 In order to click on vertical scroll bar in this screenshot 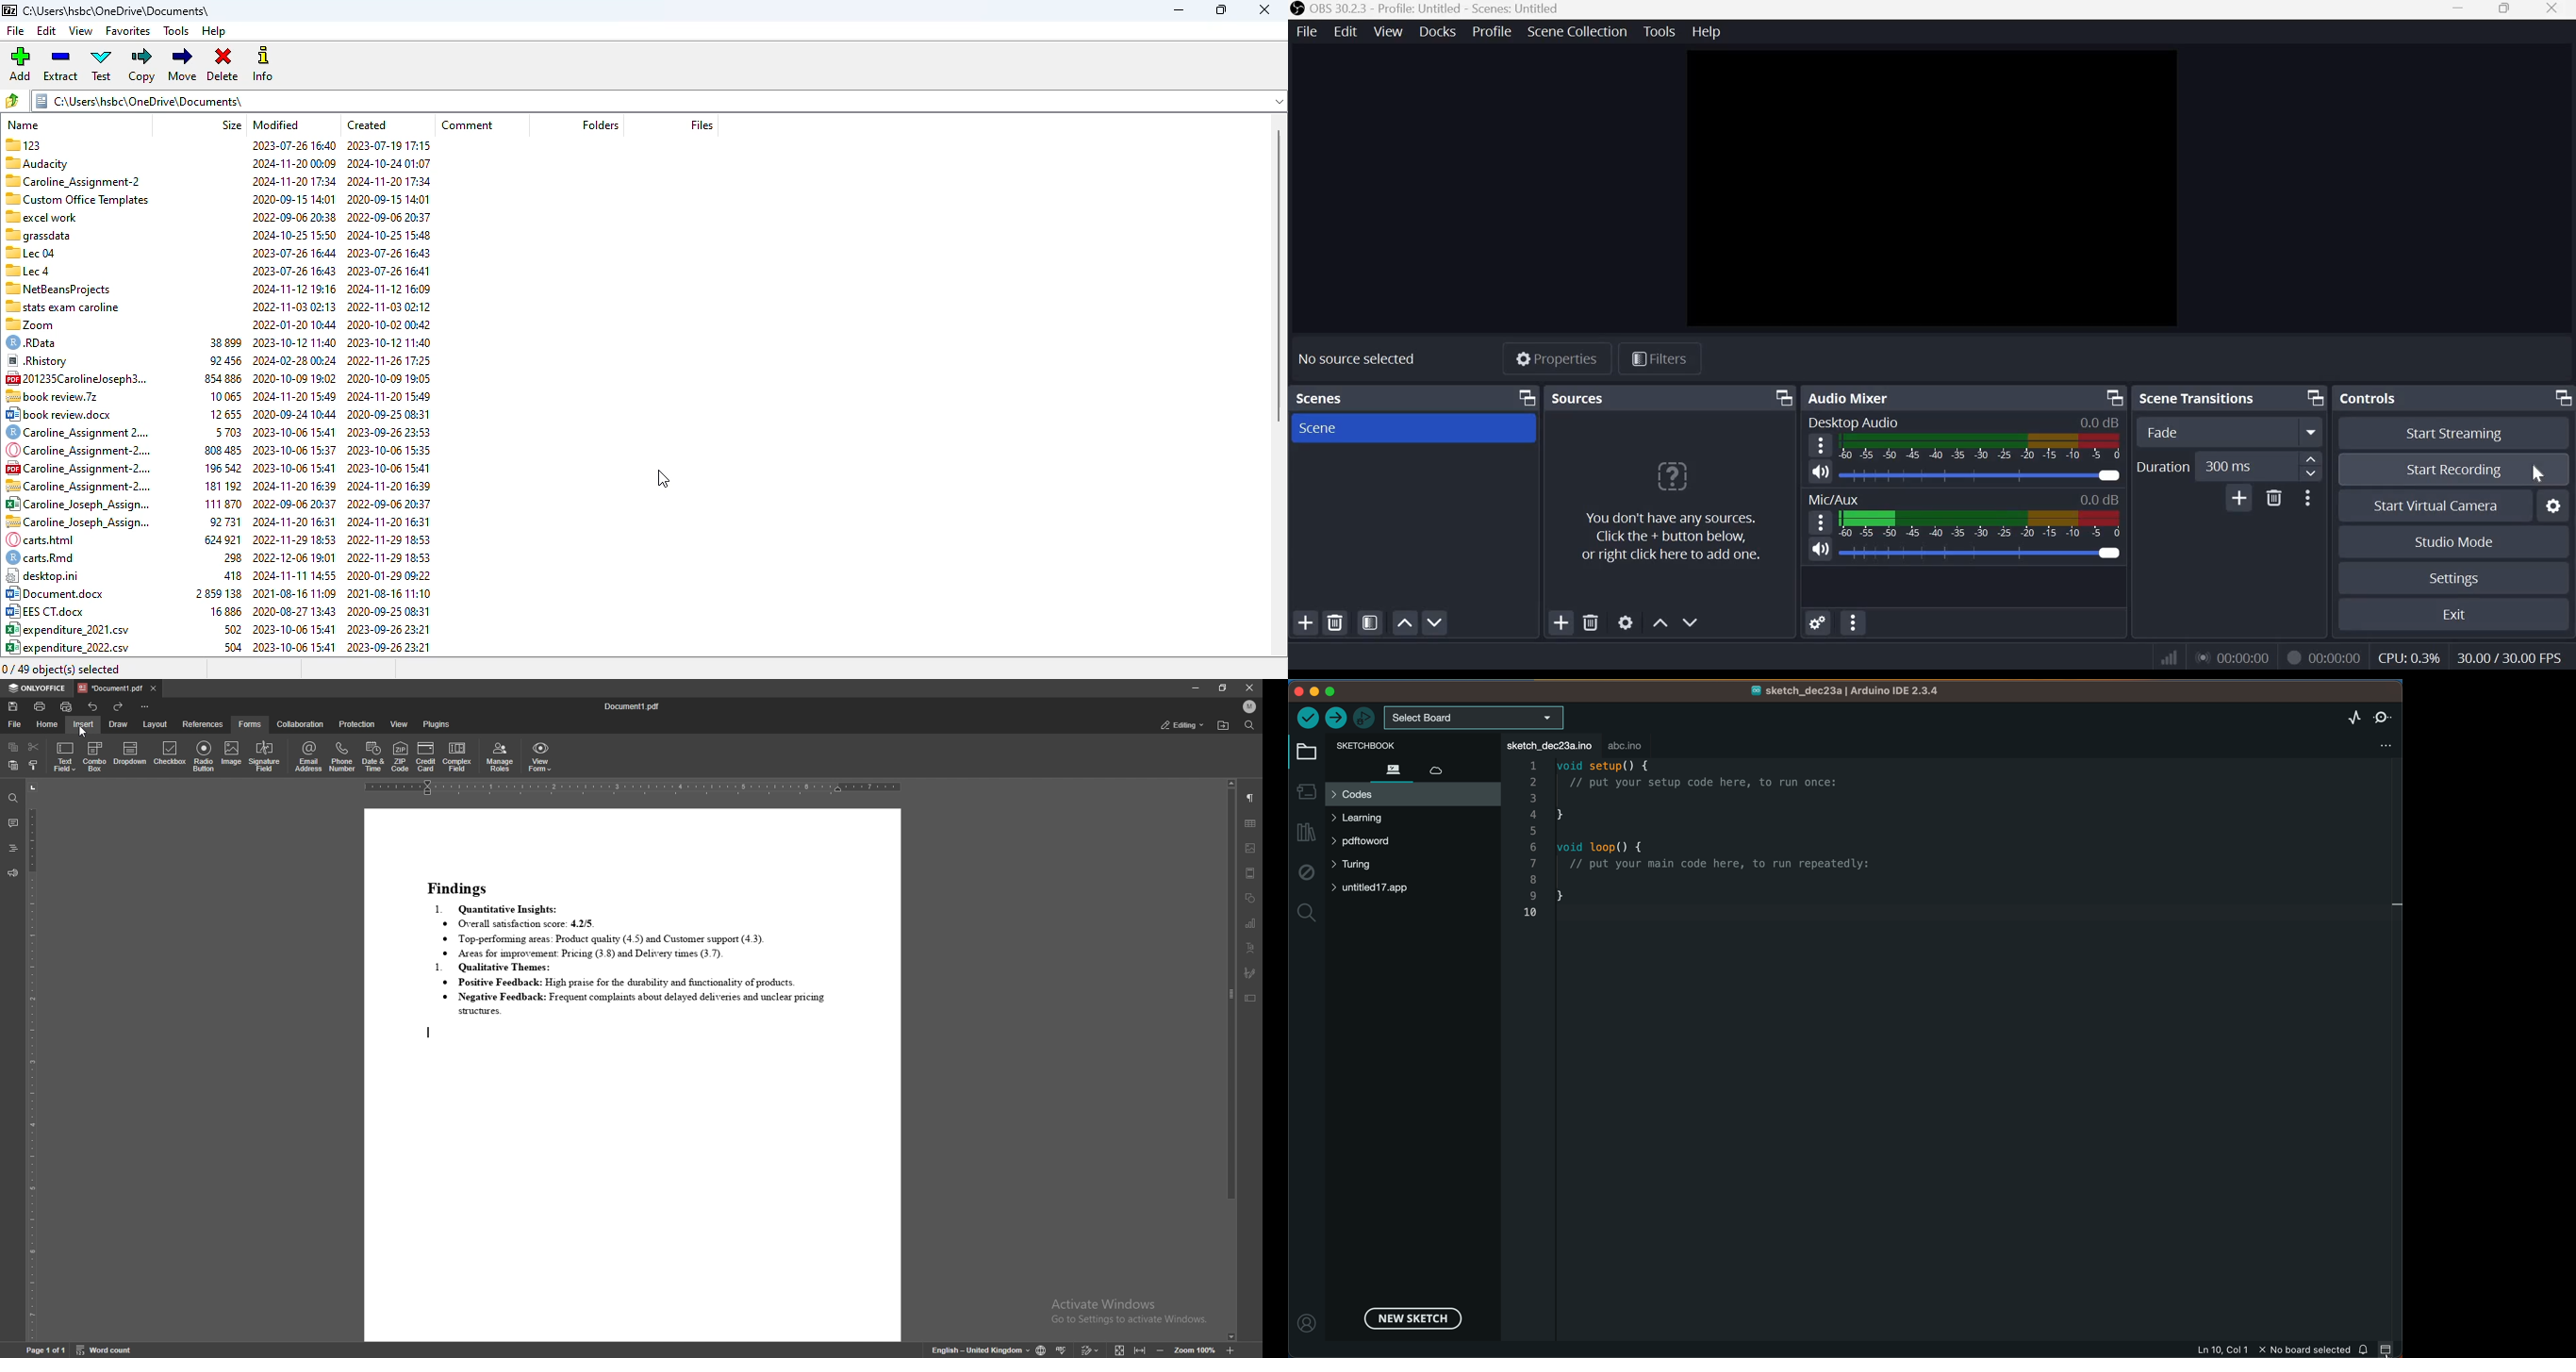, I will do `click(1279, 277)`.